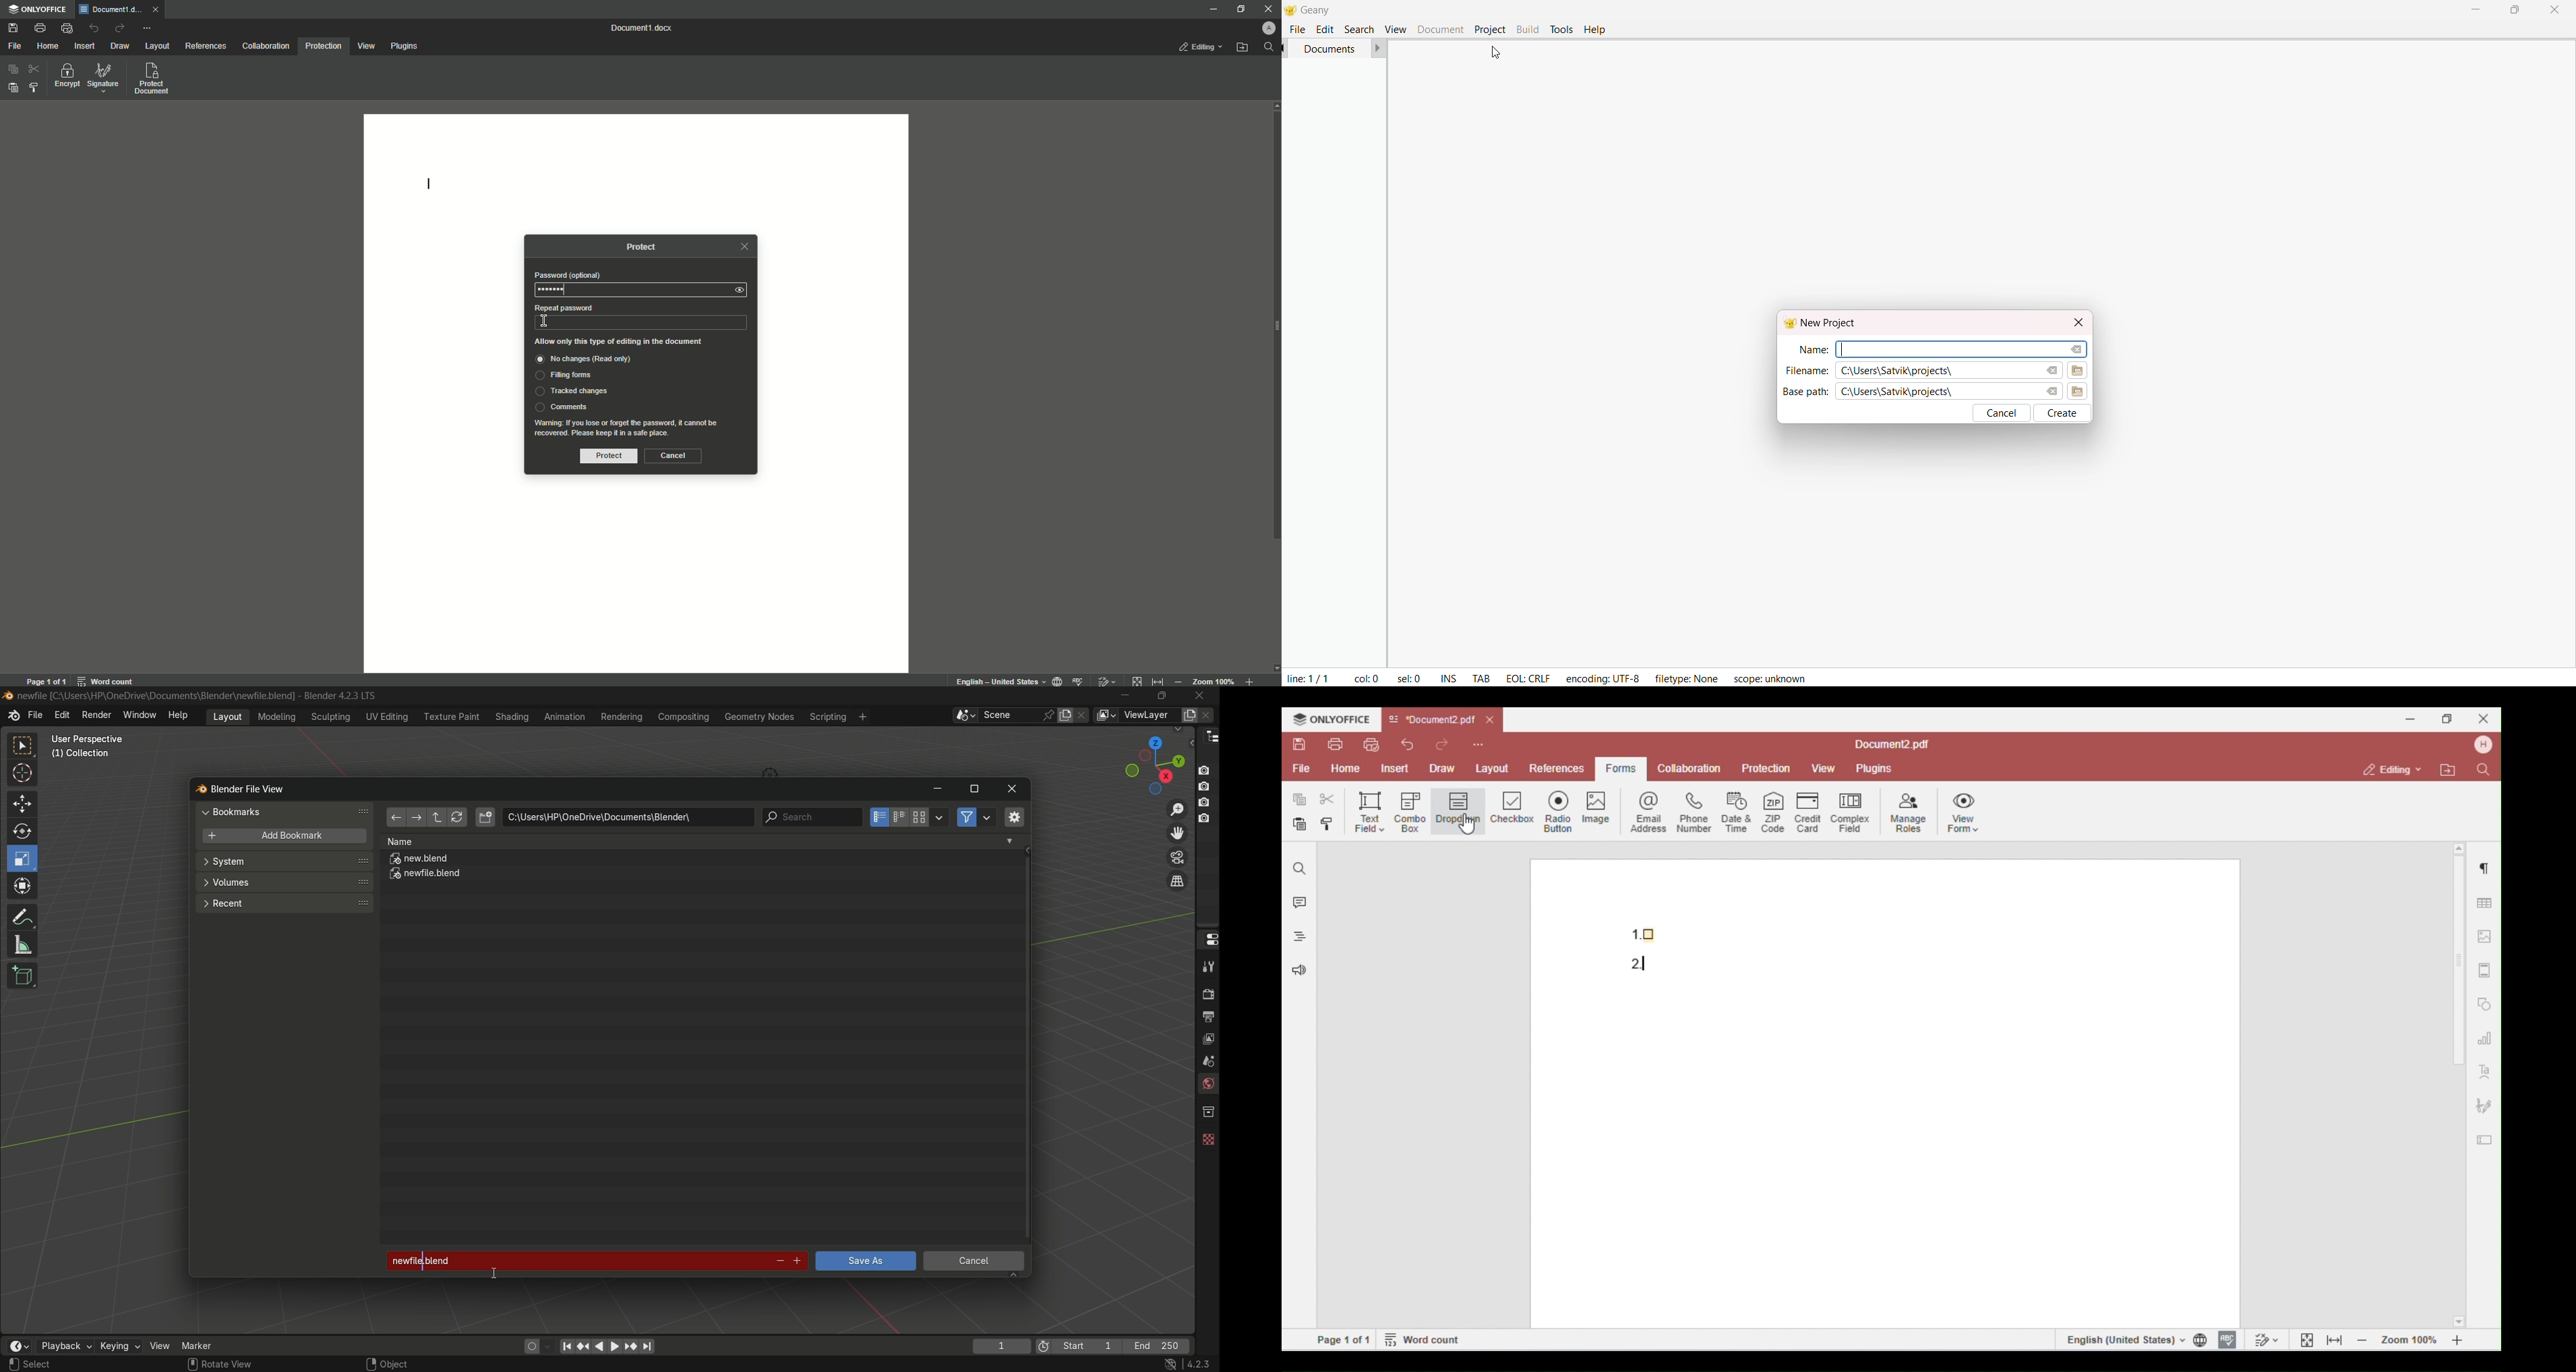 The height and width of the screenshot is (1372, 2576). Describe the element at coordinates (2003, 413) in the screenshot. I see `Cancel` at that location.